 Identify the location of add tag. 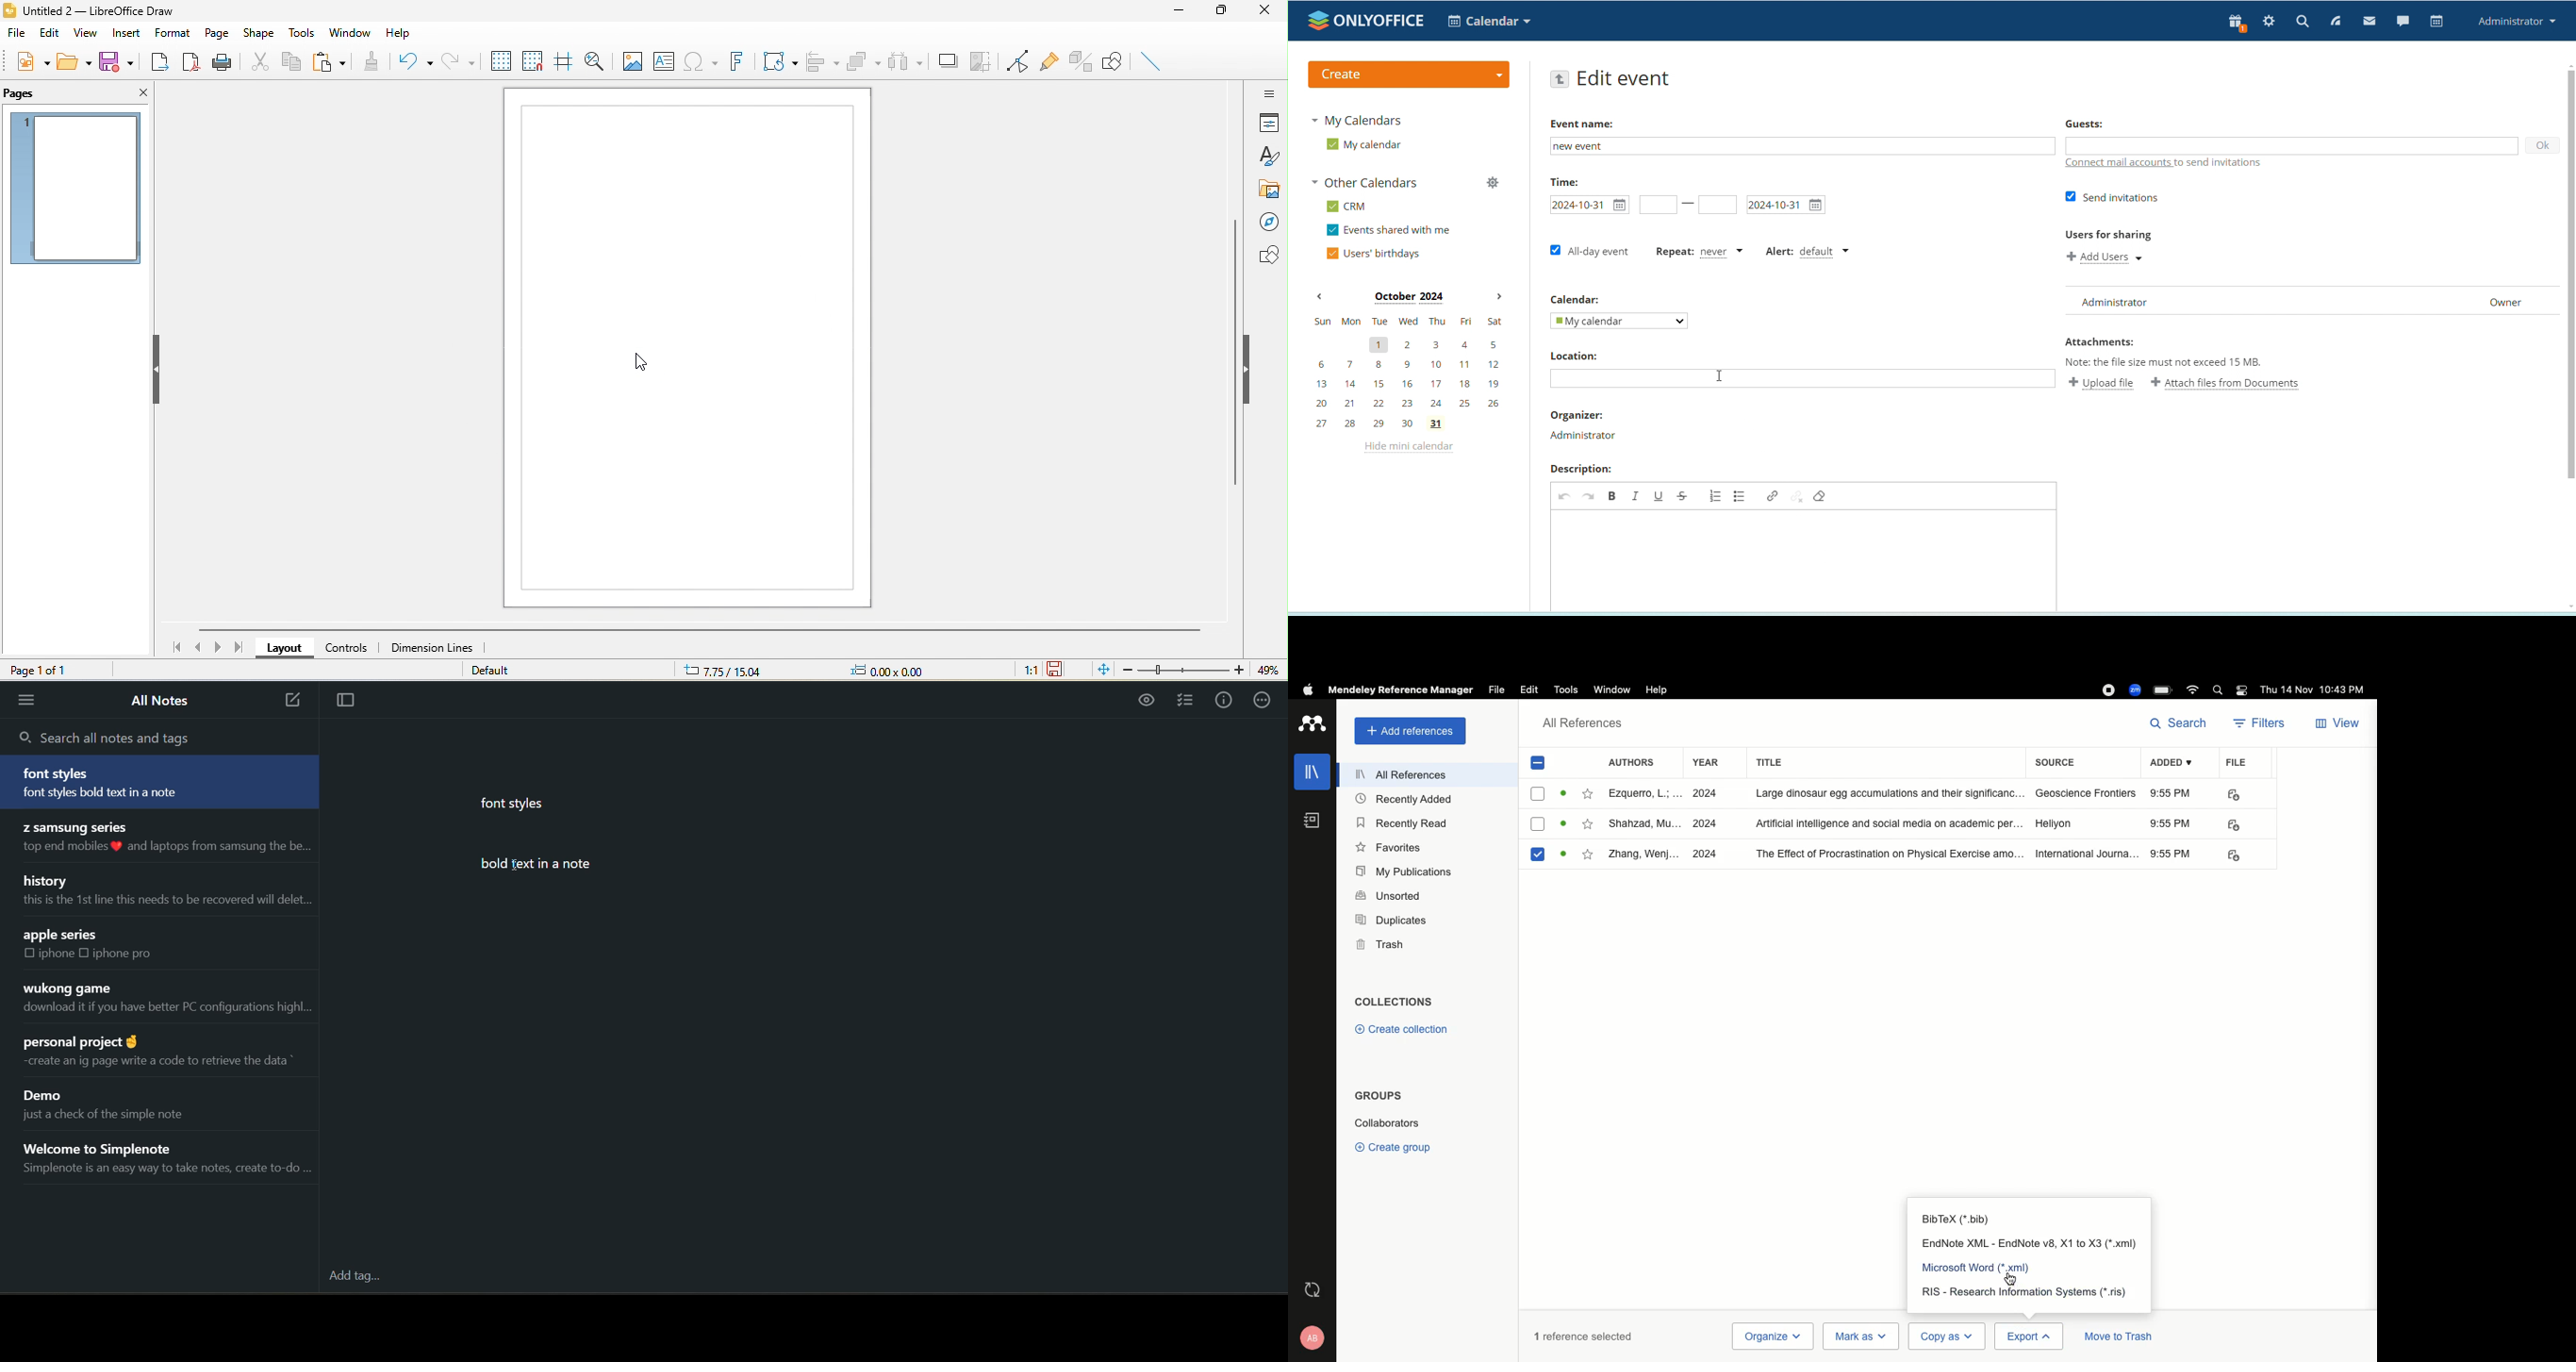
(364, 1278).